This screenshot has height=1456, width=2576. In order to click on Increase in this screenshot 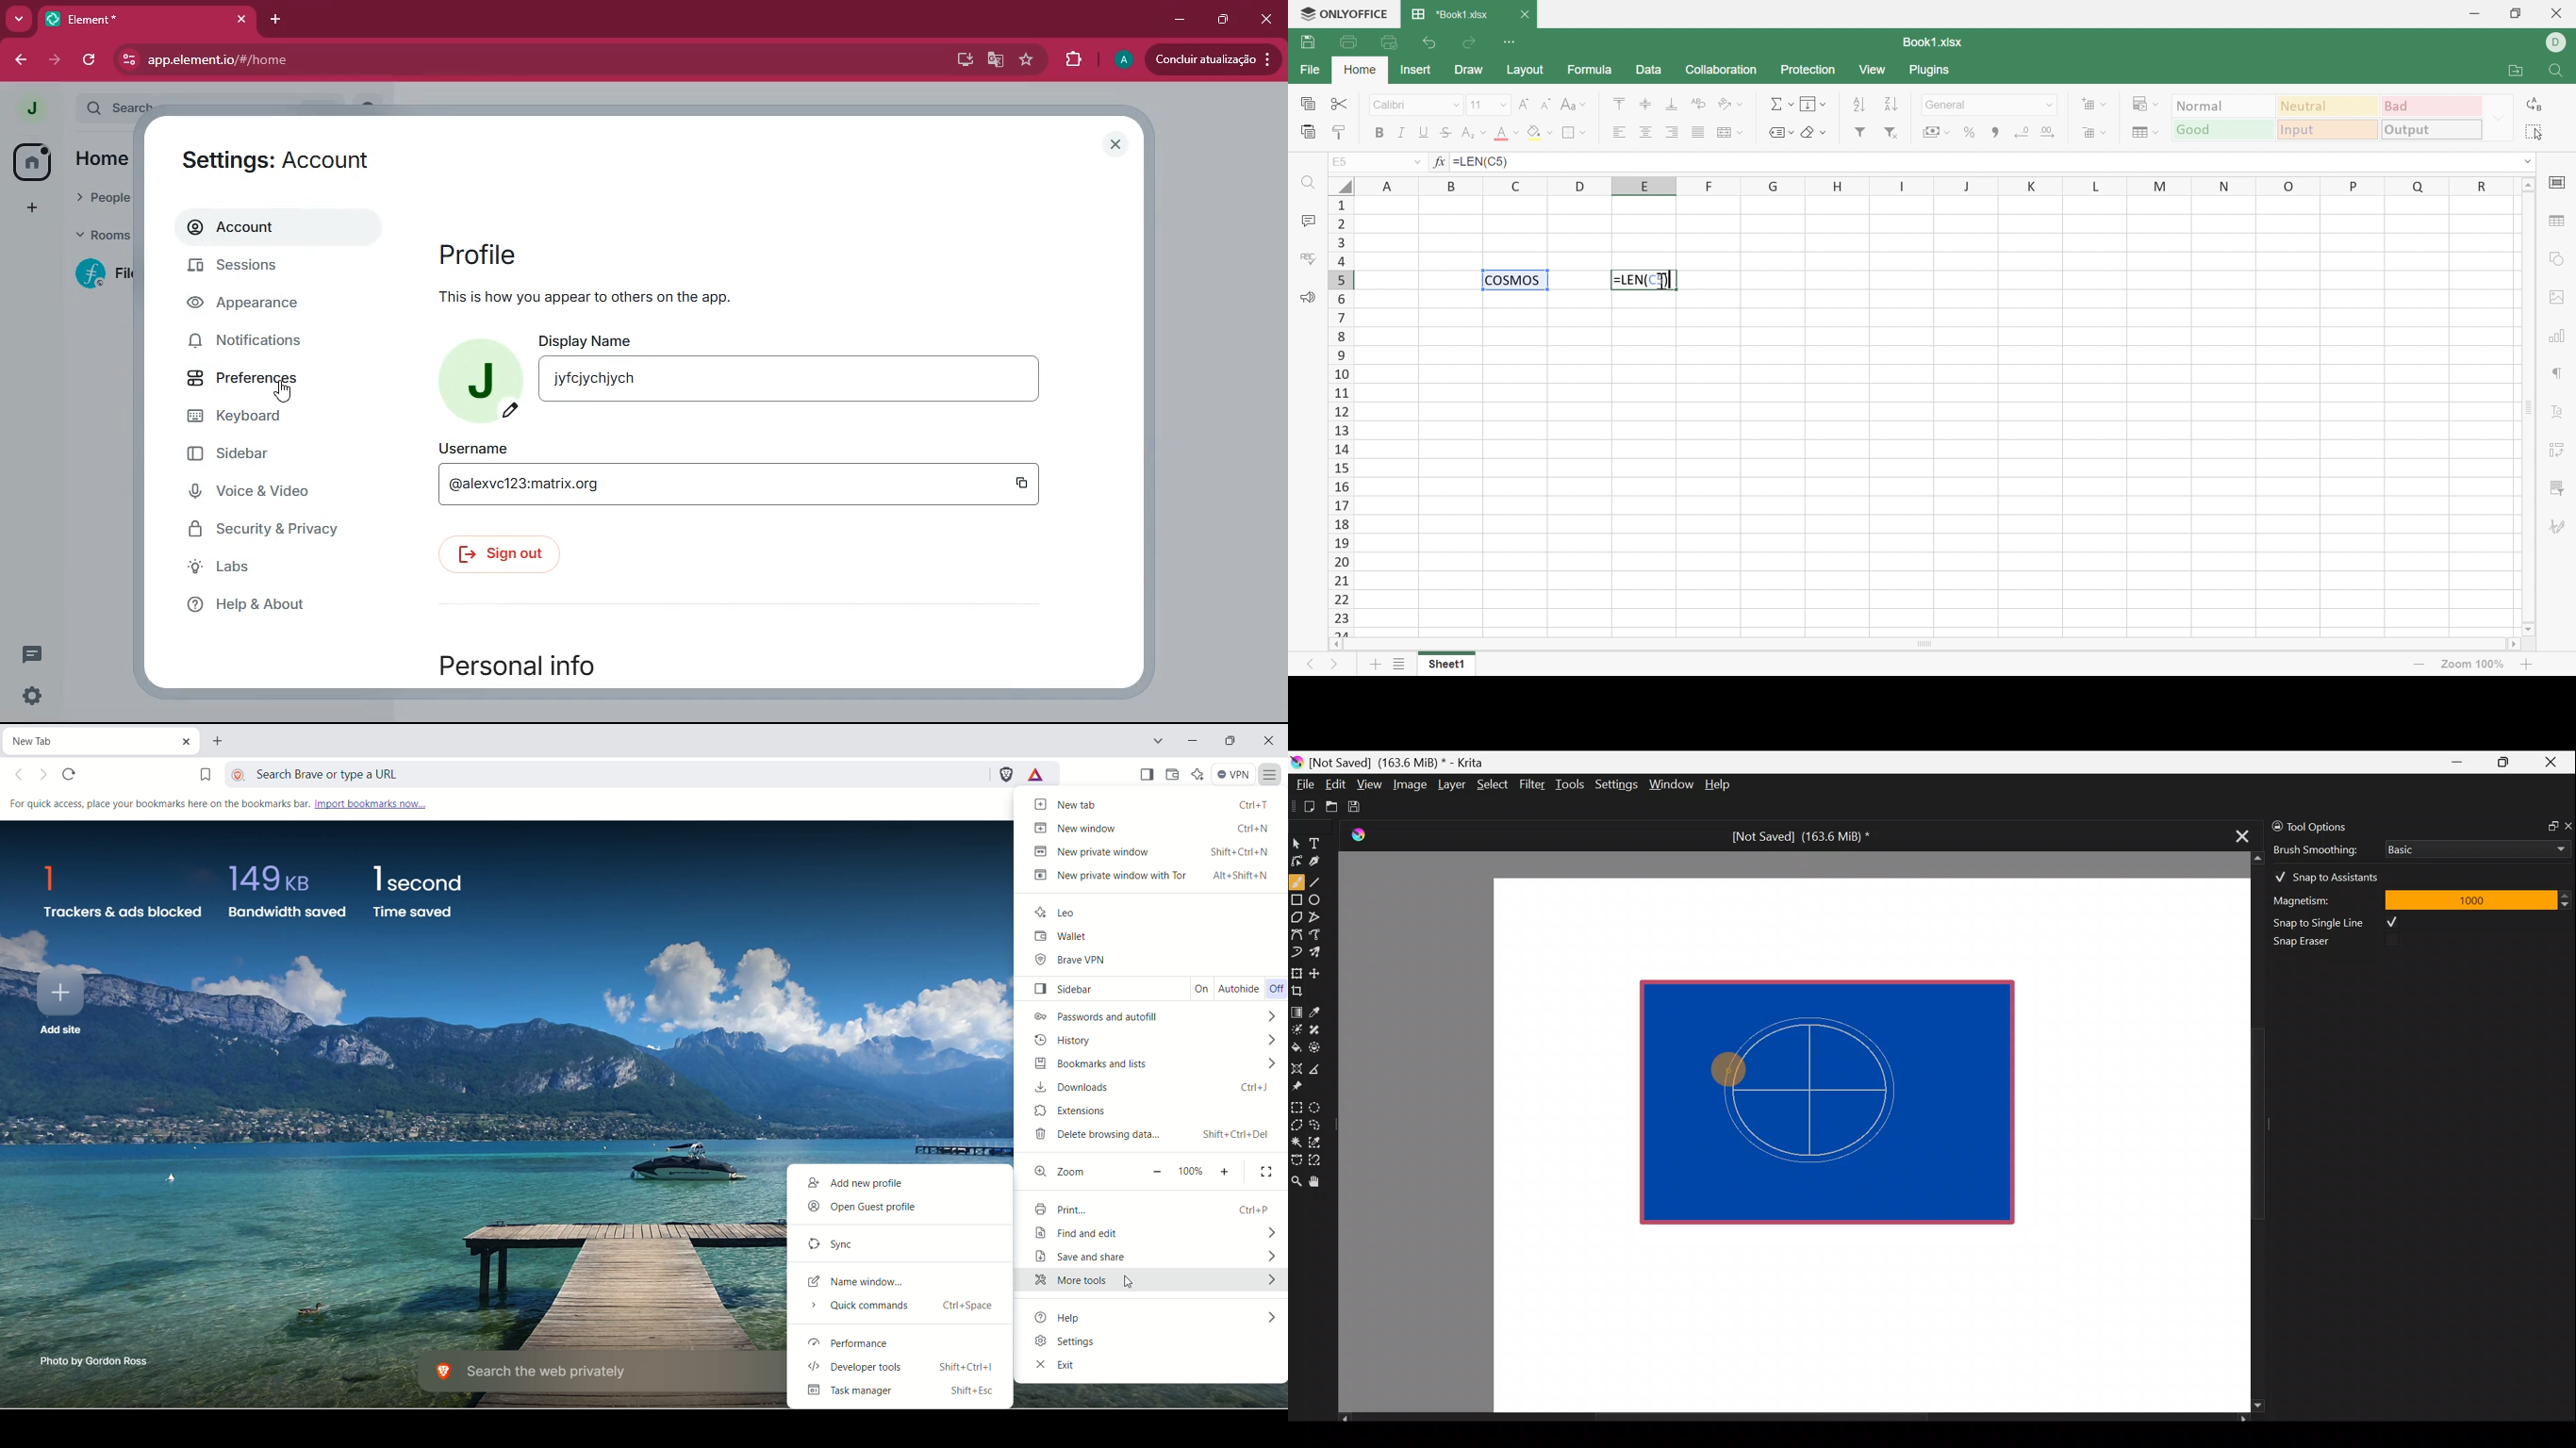, I will do `click(2567, 895)`.